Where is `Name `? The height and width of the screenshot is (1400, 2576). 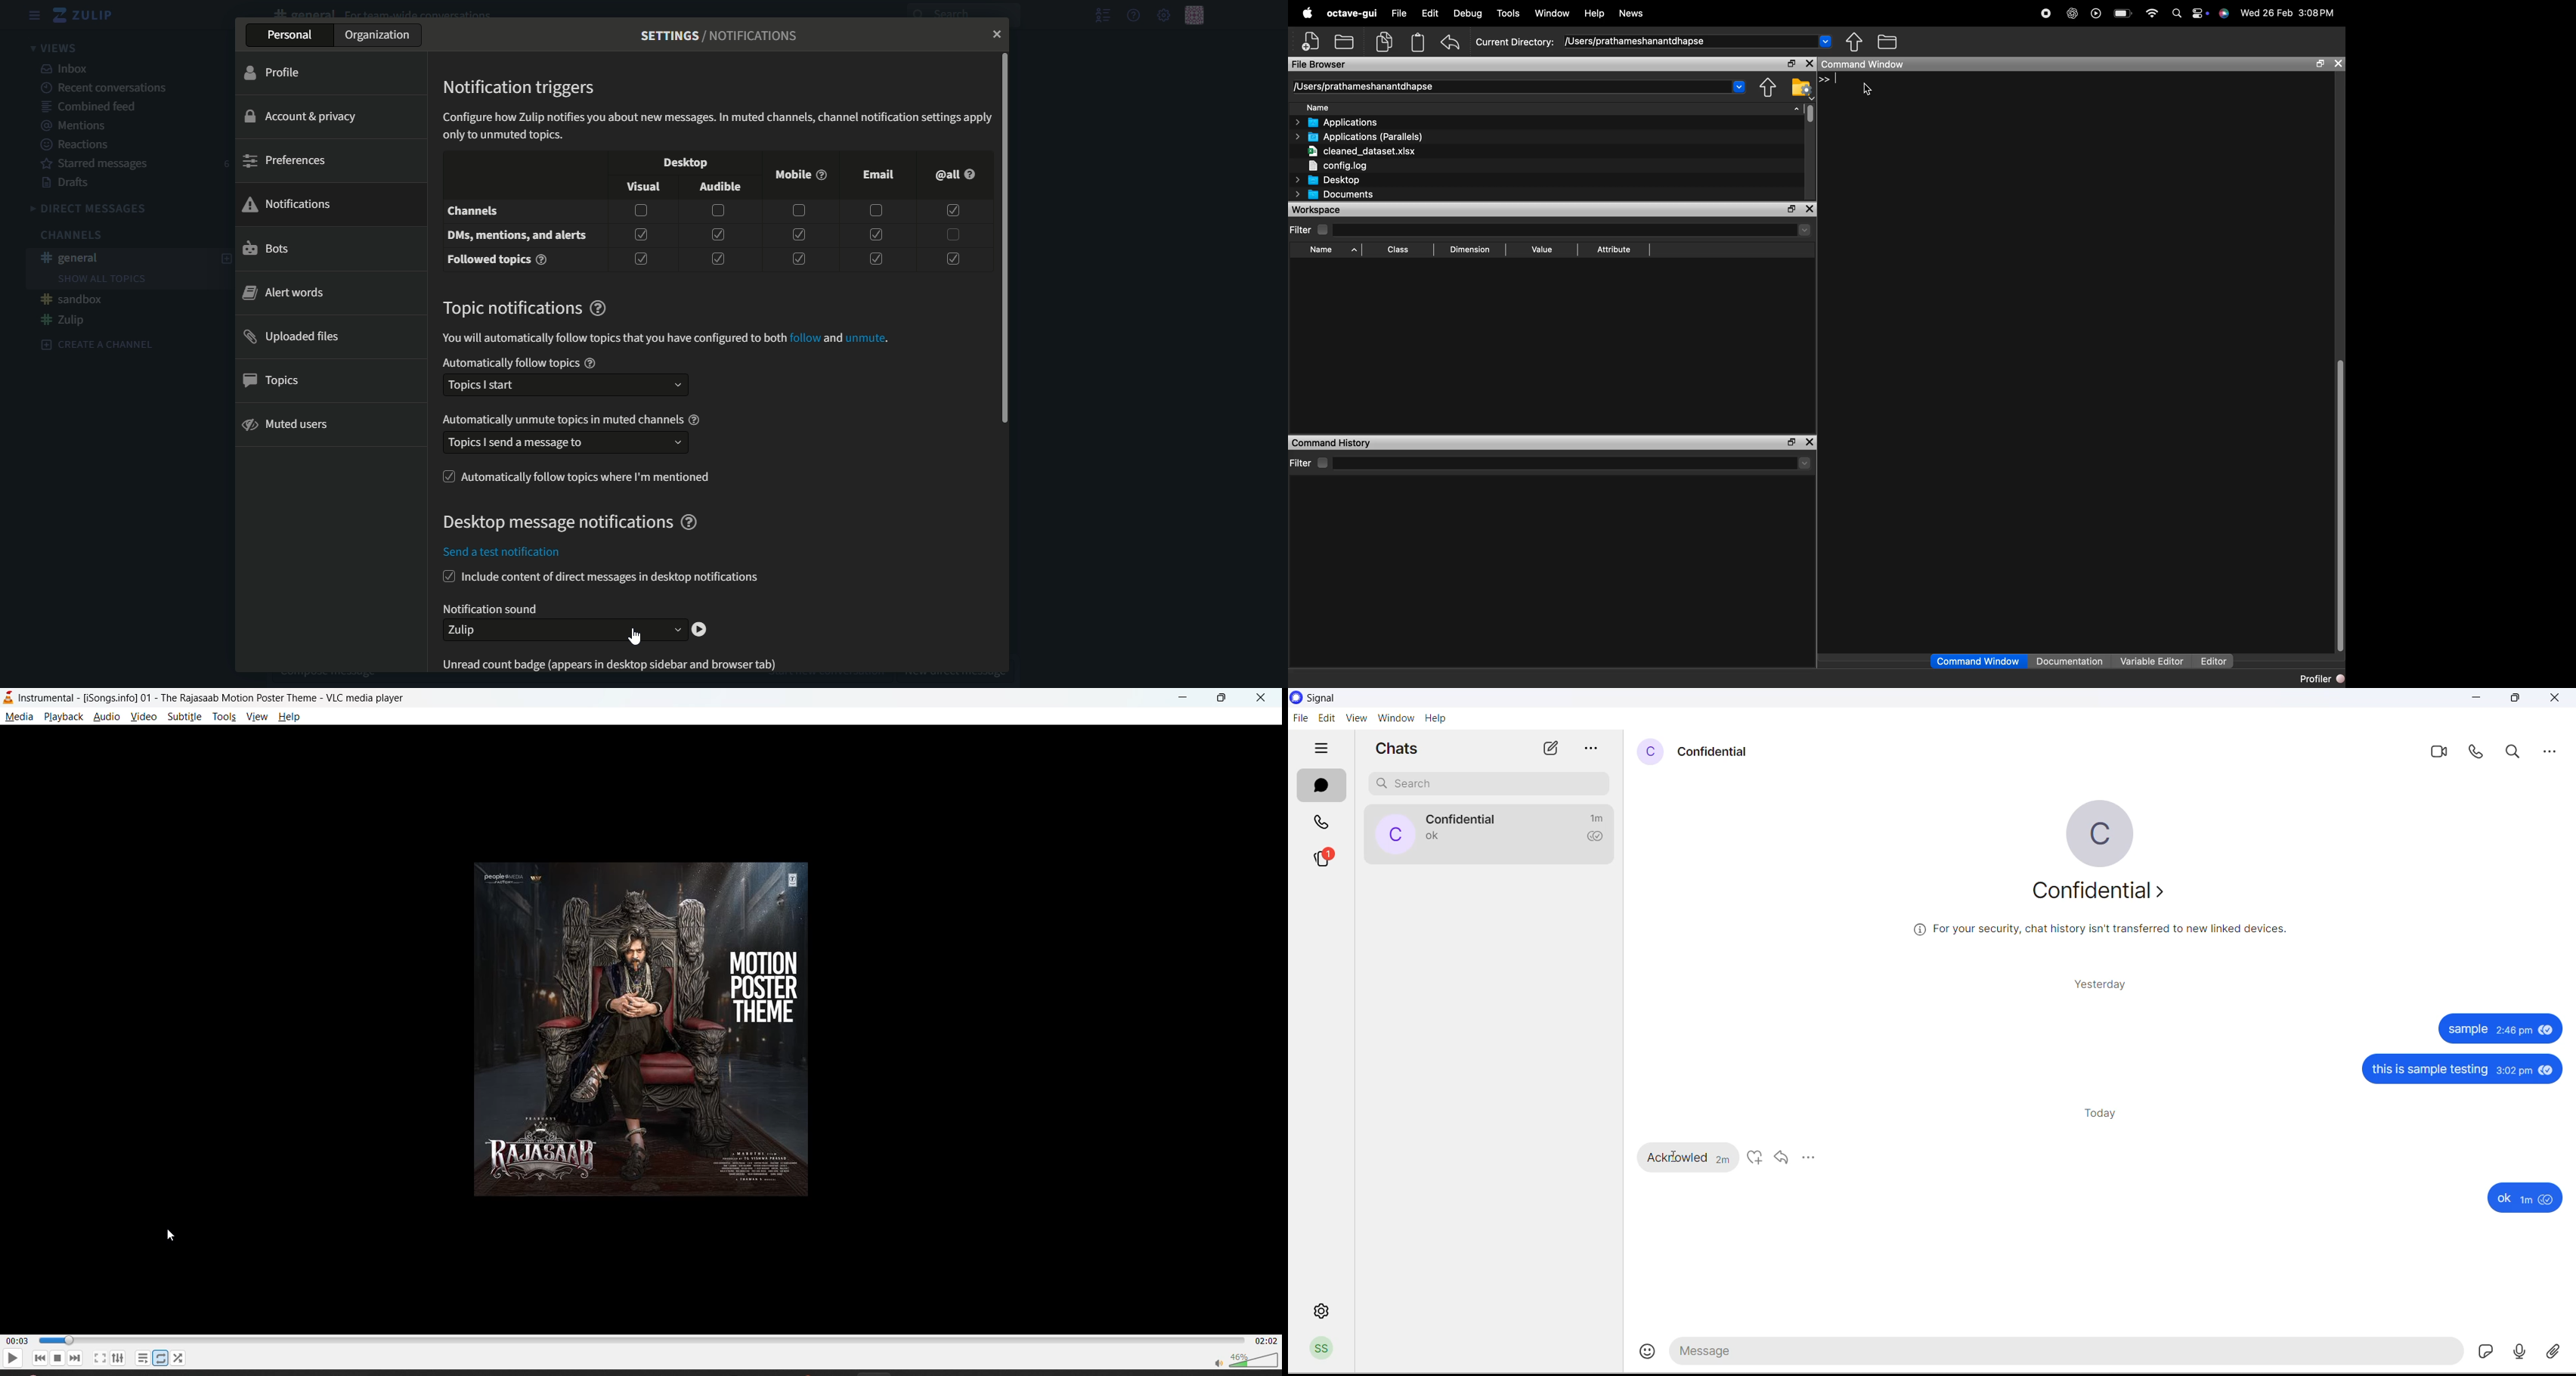
Name  is located at coordinates (1330, 251).